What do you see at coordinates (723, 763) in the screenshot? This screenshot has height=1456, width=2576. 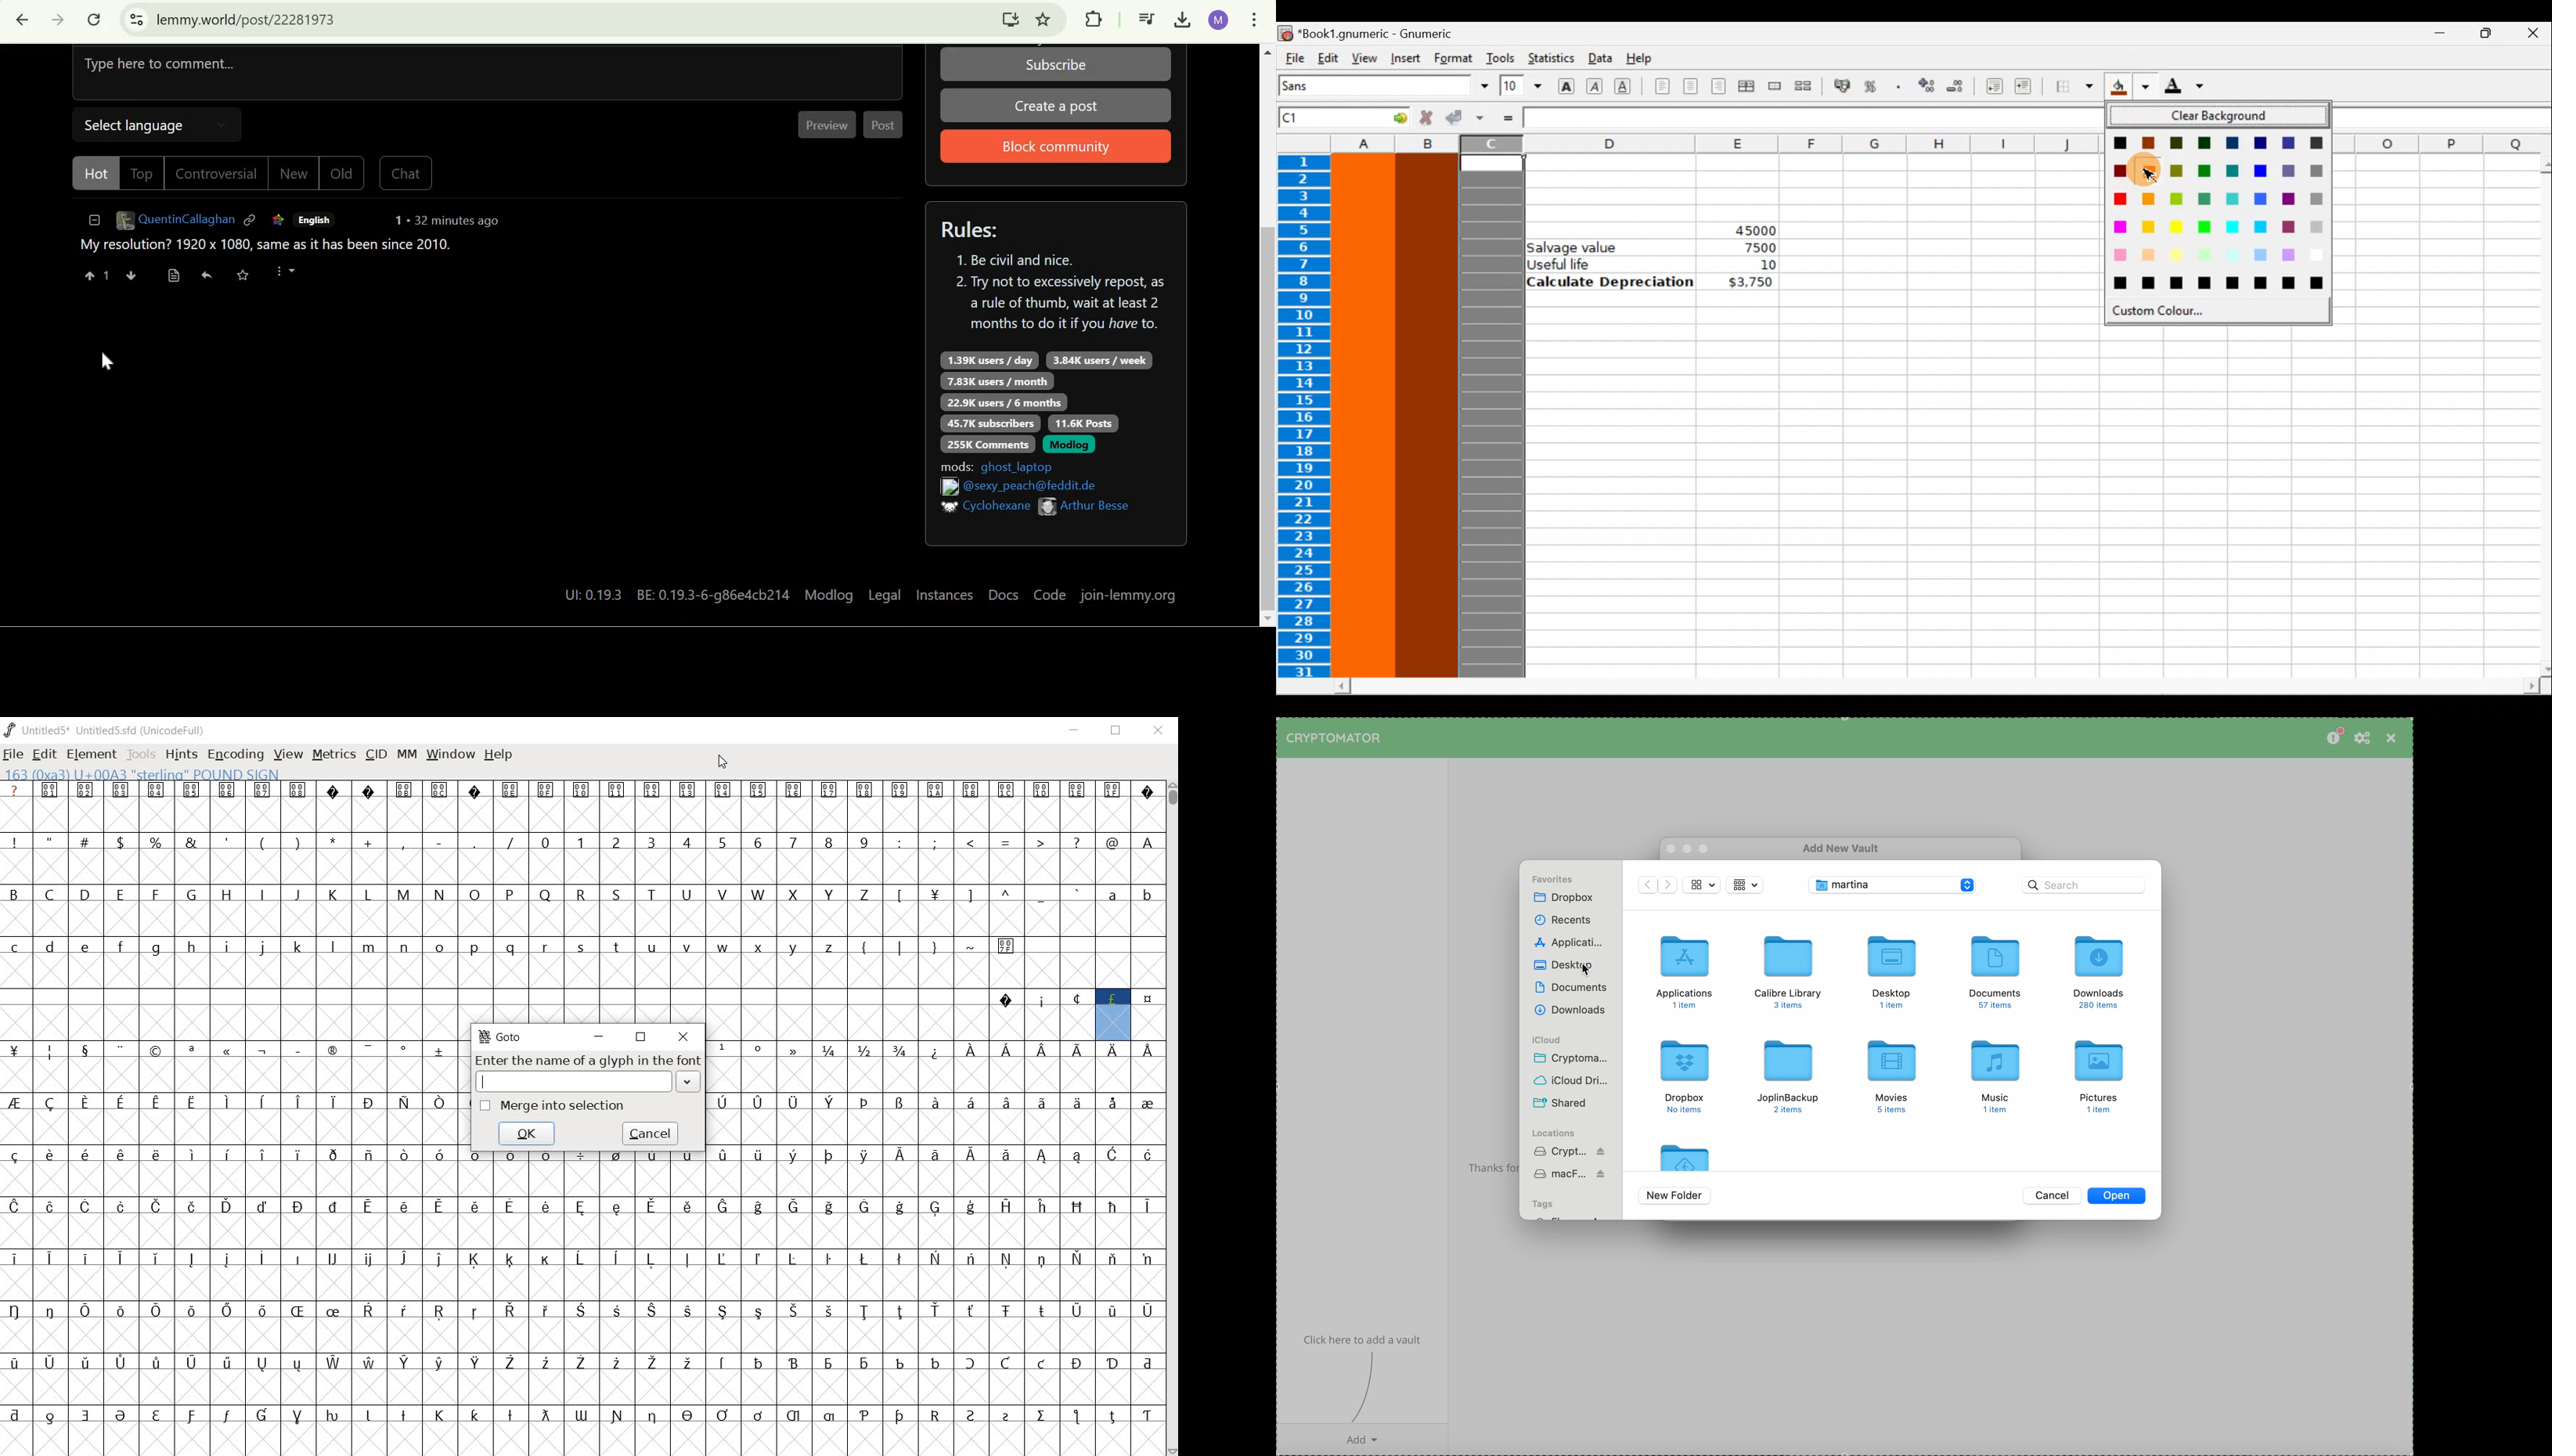 I see `CURSOR` at bounding box center [723, 763].